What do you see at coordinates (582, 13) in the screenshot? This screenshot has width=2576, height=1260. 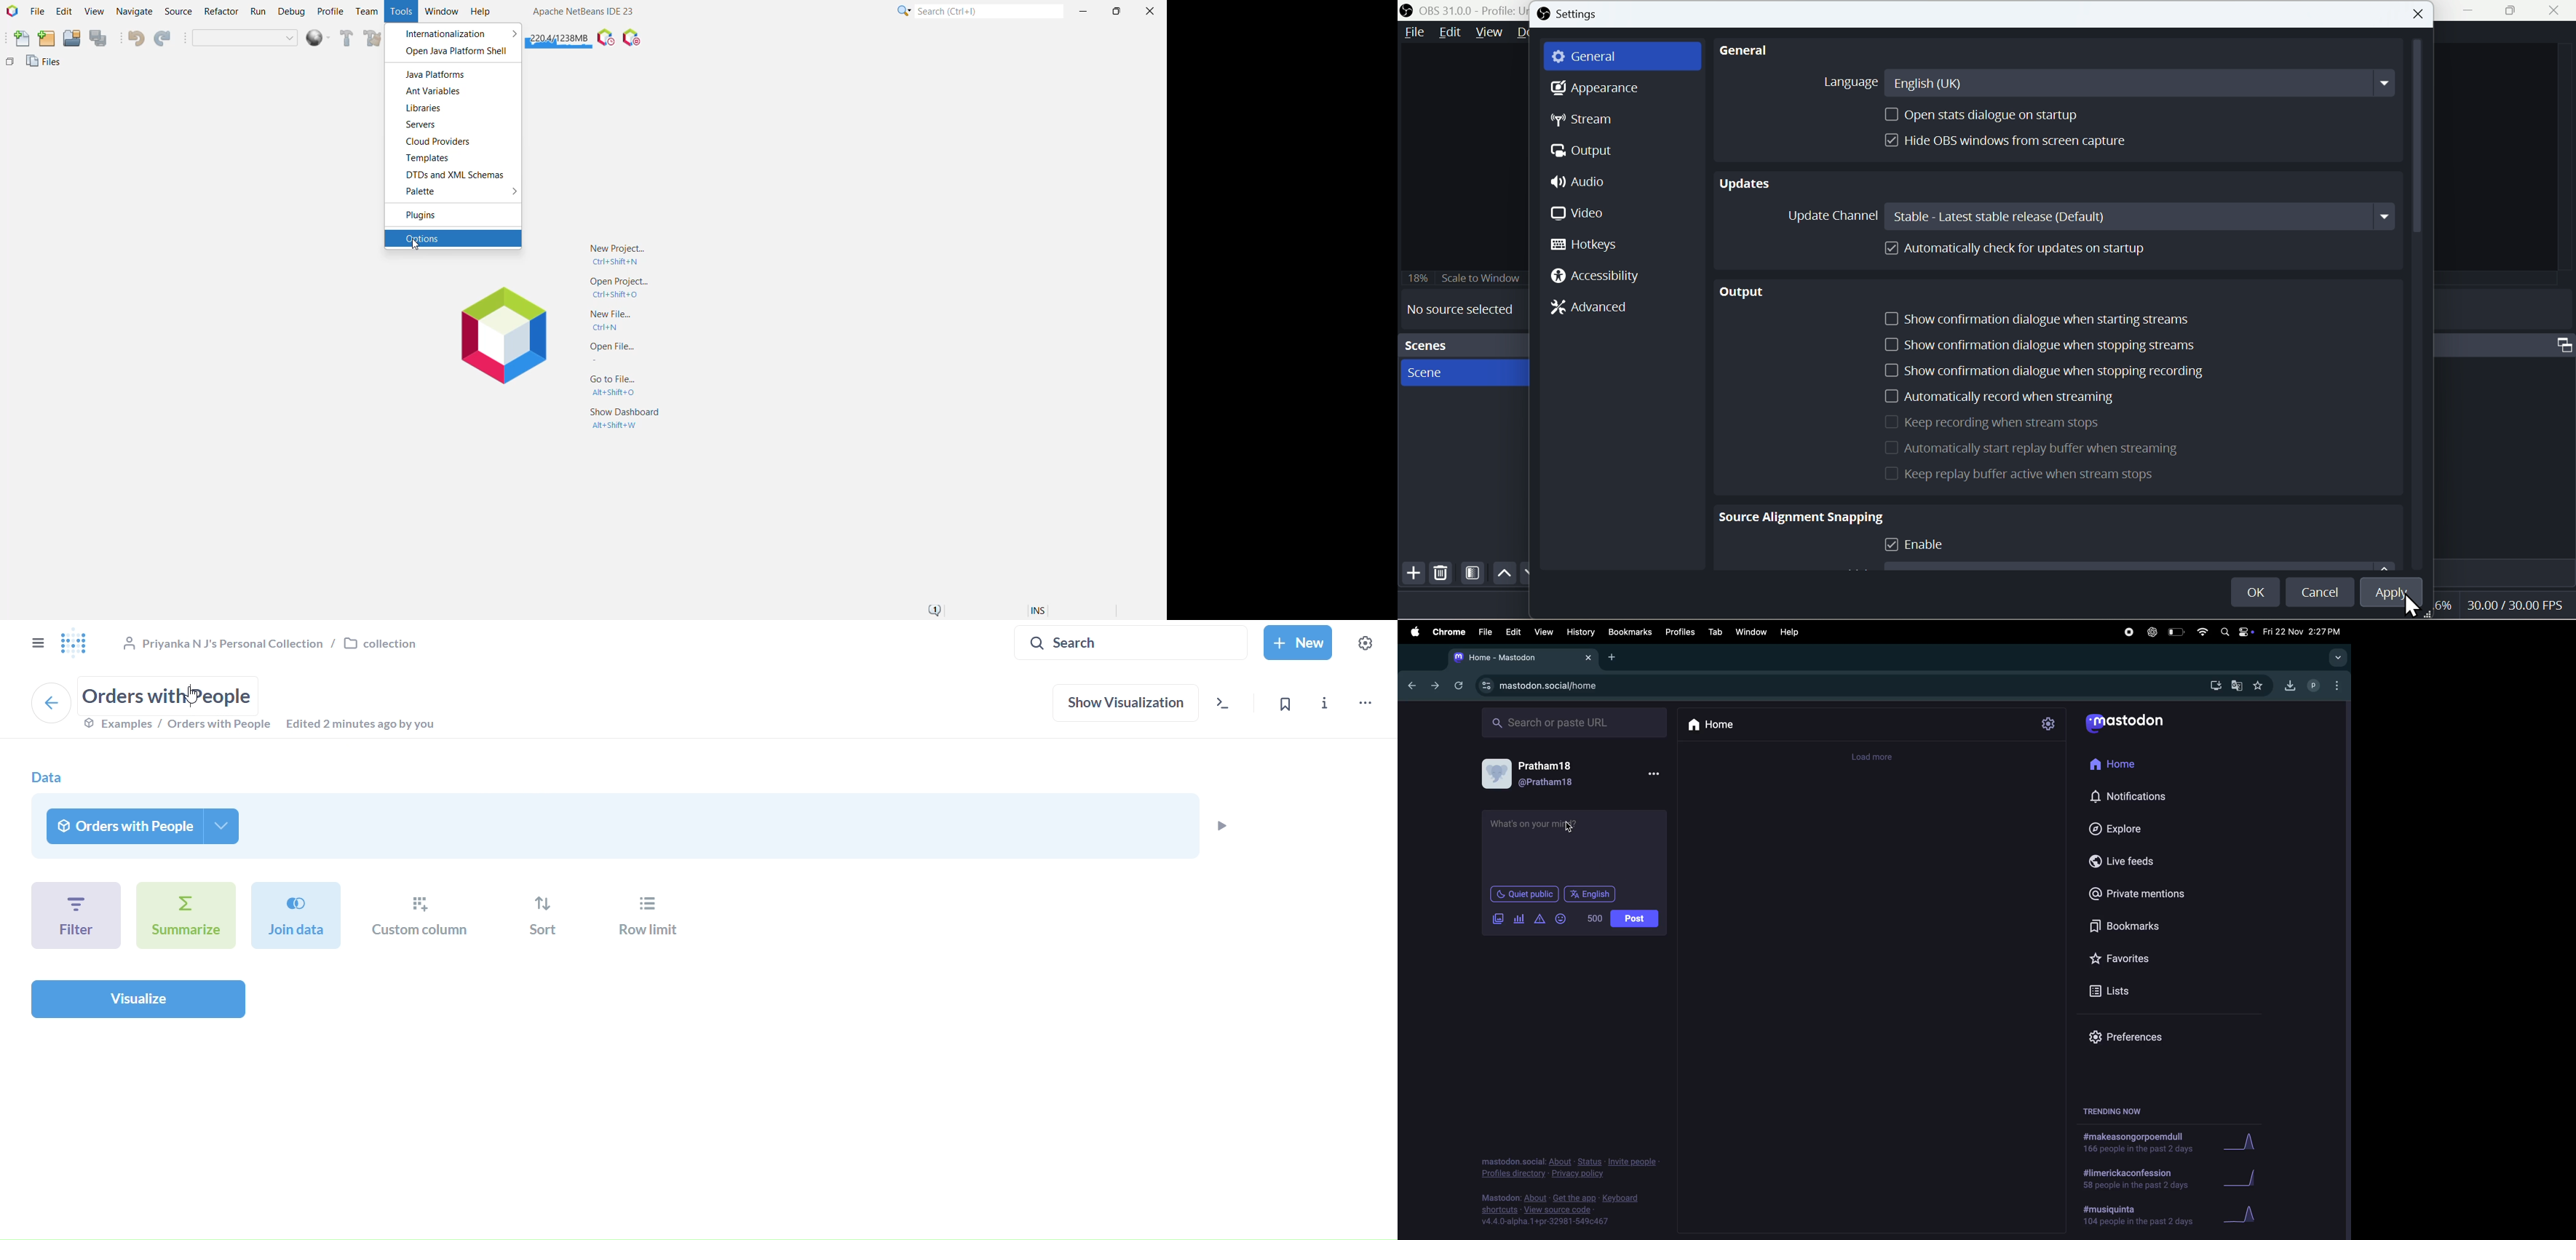 I see `Application name and Version` at bounding box center [582, 13].